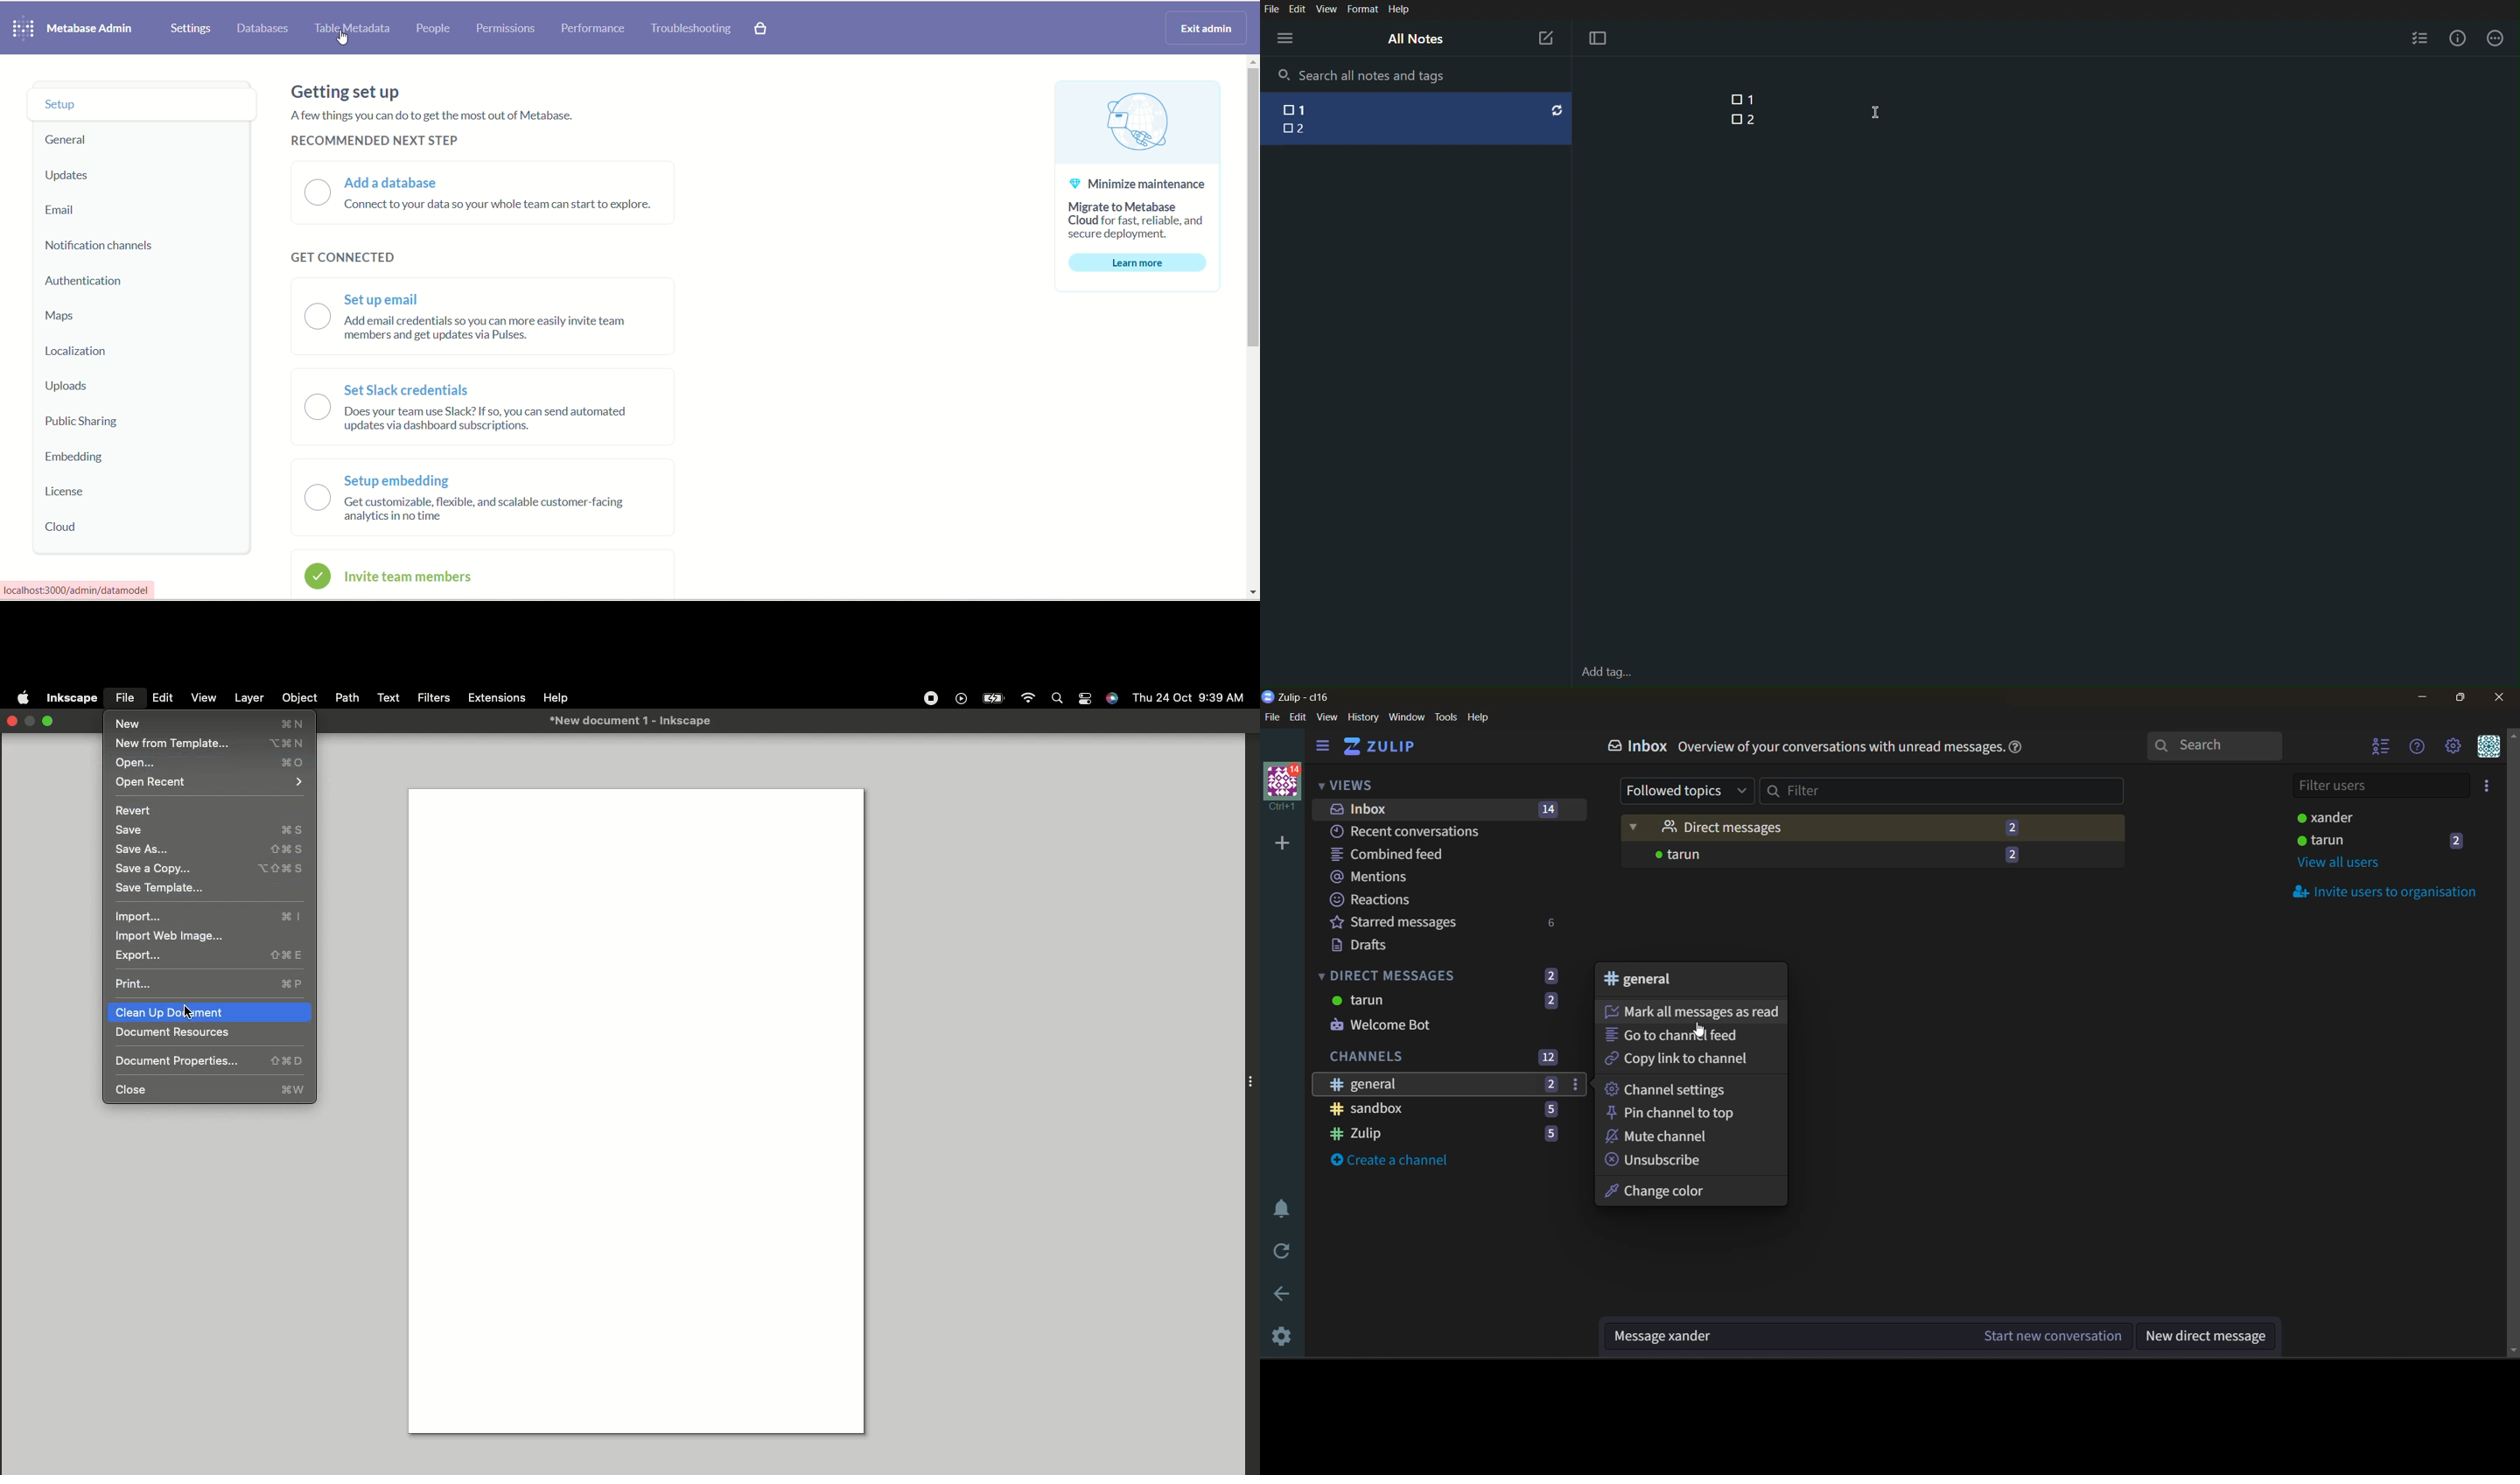 The width and height of the screenshot is (2520, 1484). I want to click on File, so click(1271, 9).